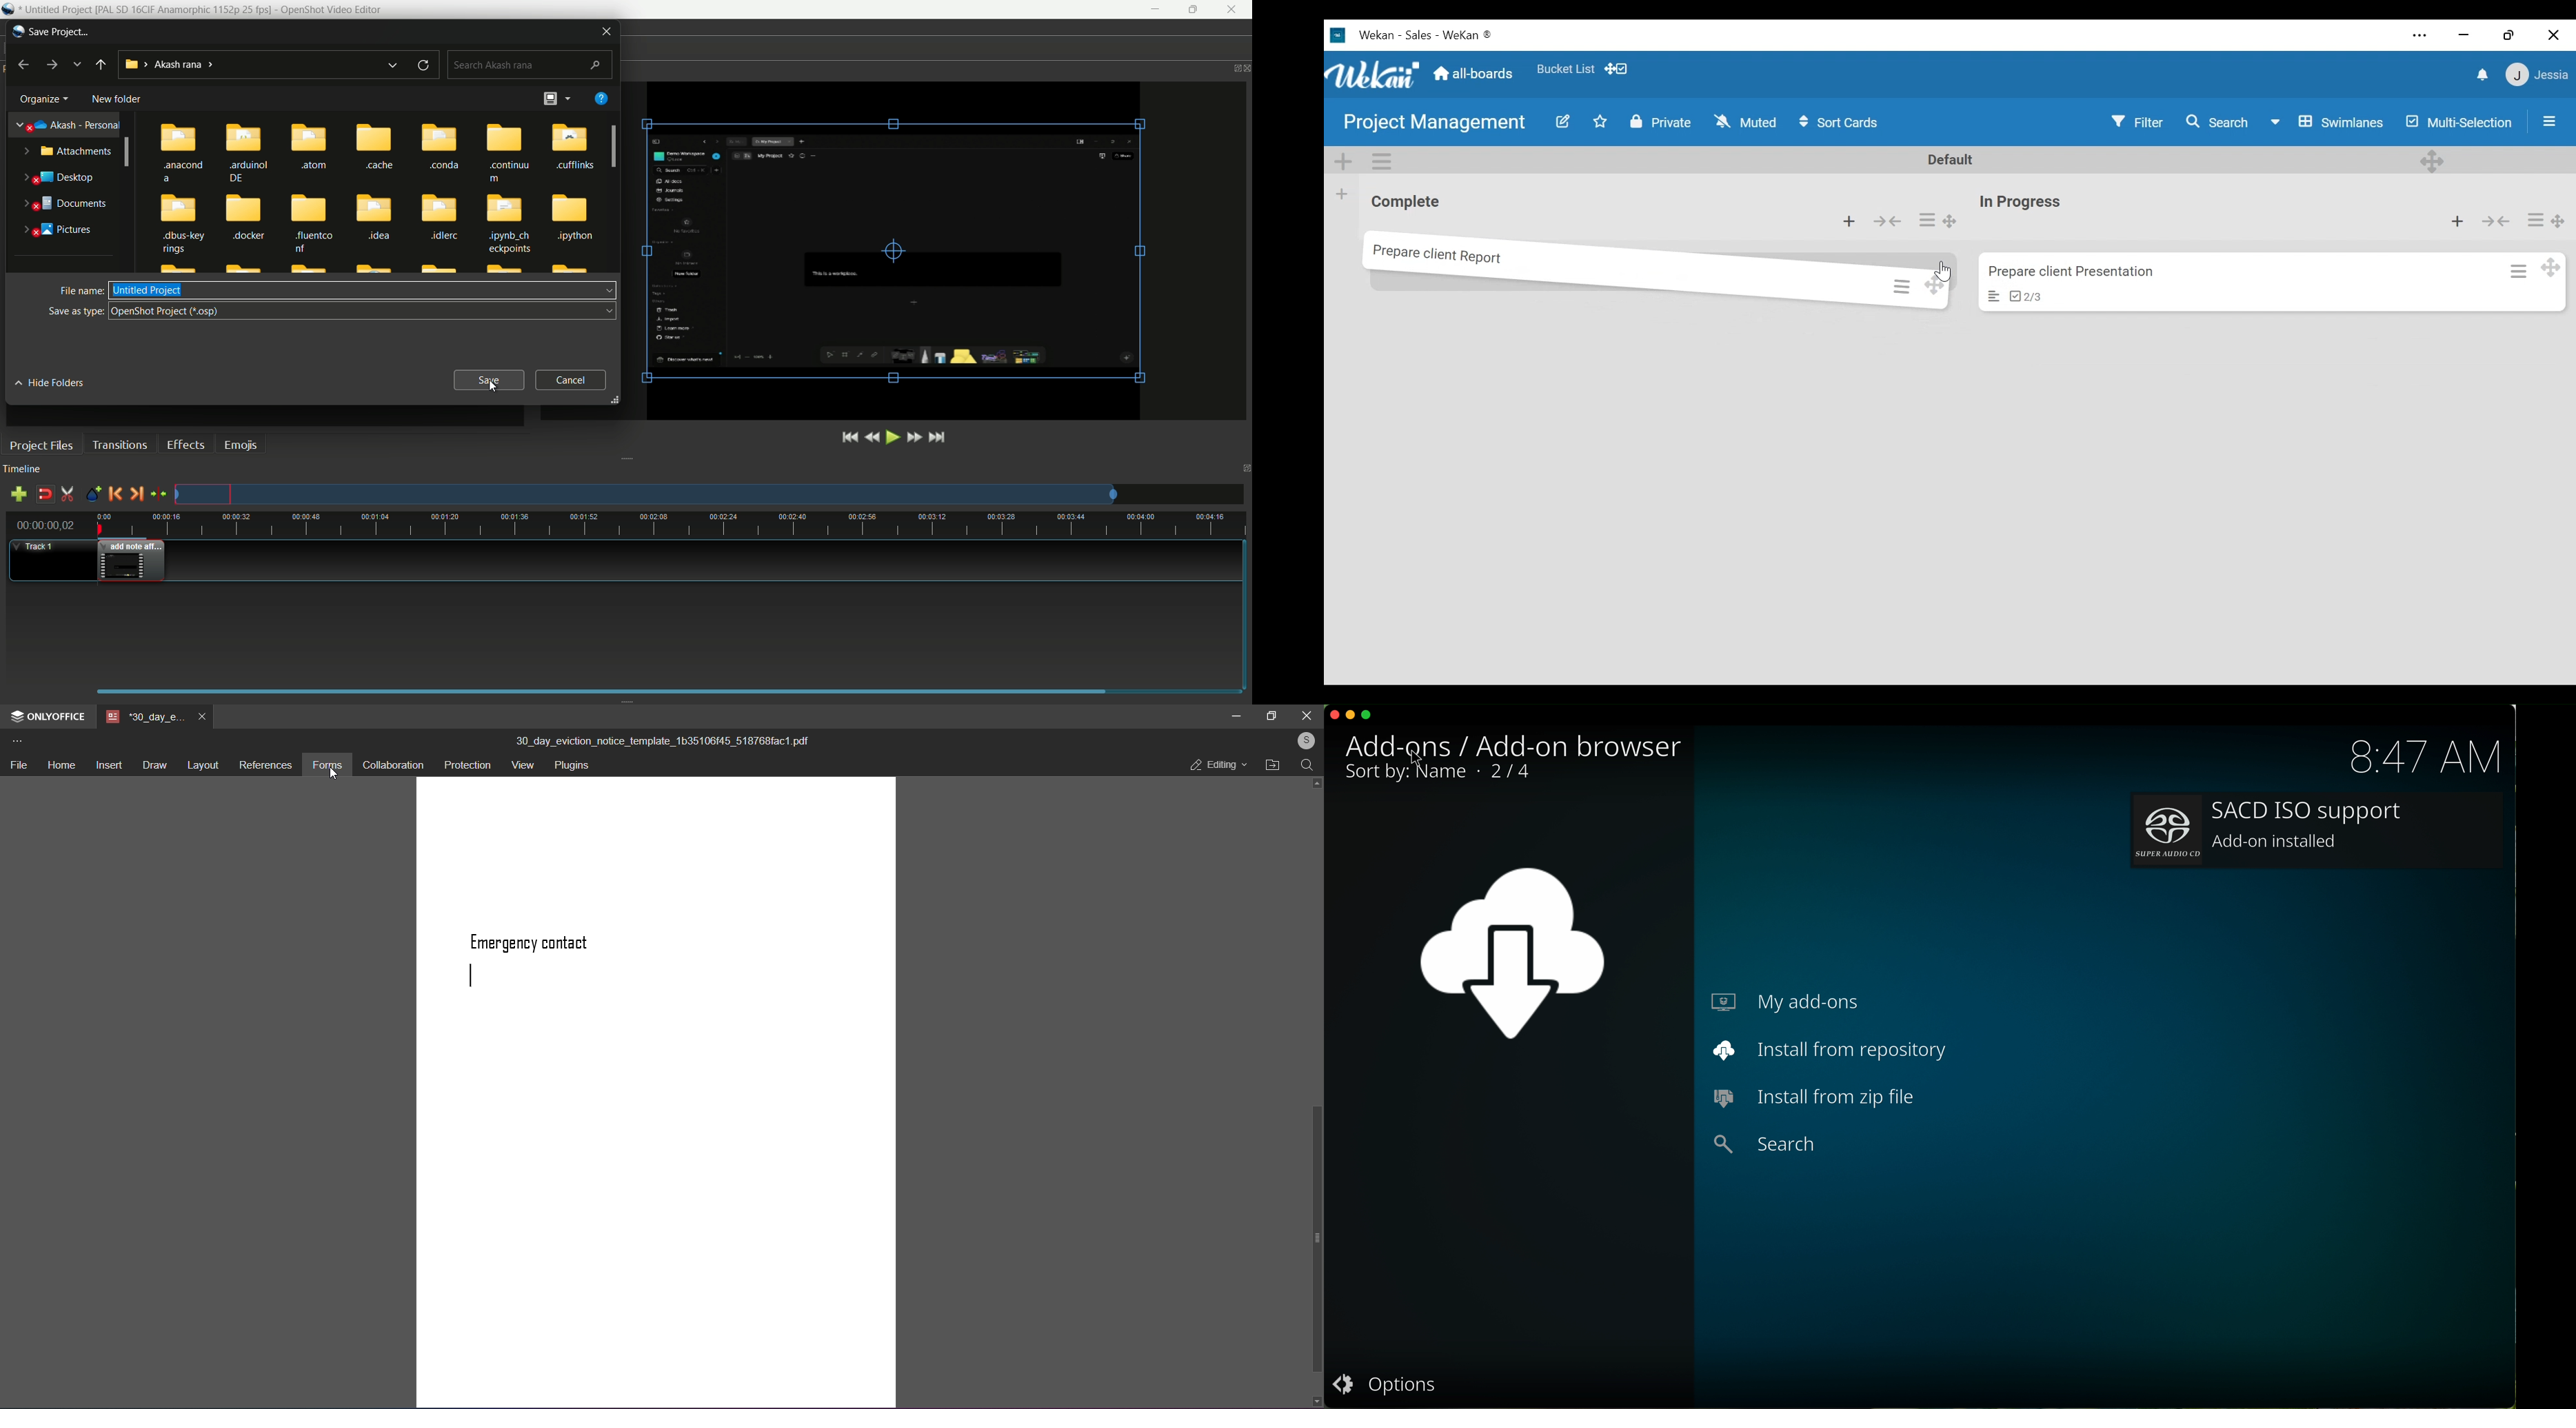  What do you see at coordinates (1351, 715) in the screenshot?
I see `minimize` at bounding box center [1351, 715].